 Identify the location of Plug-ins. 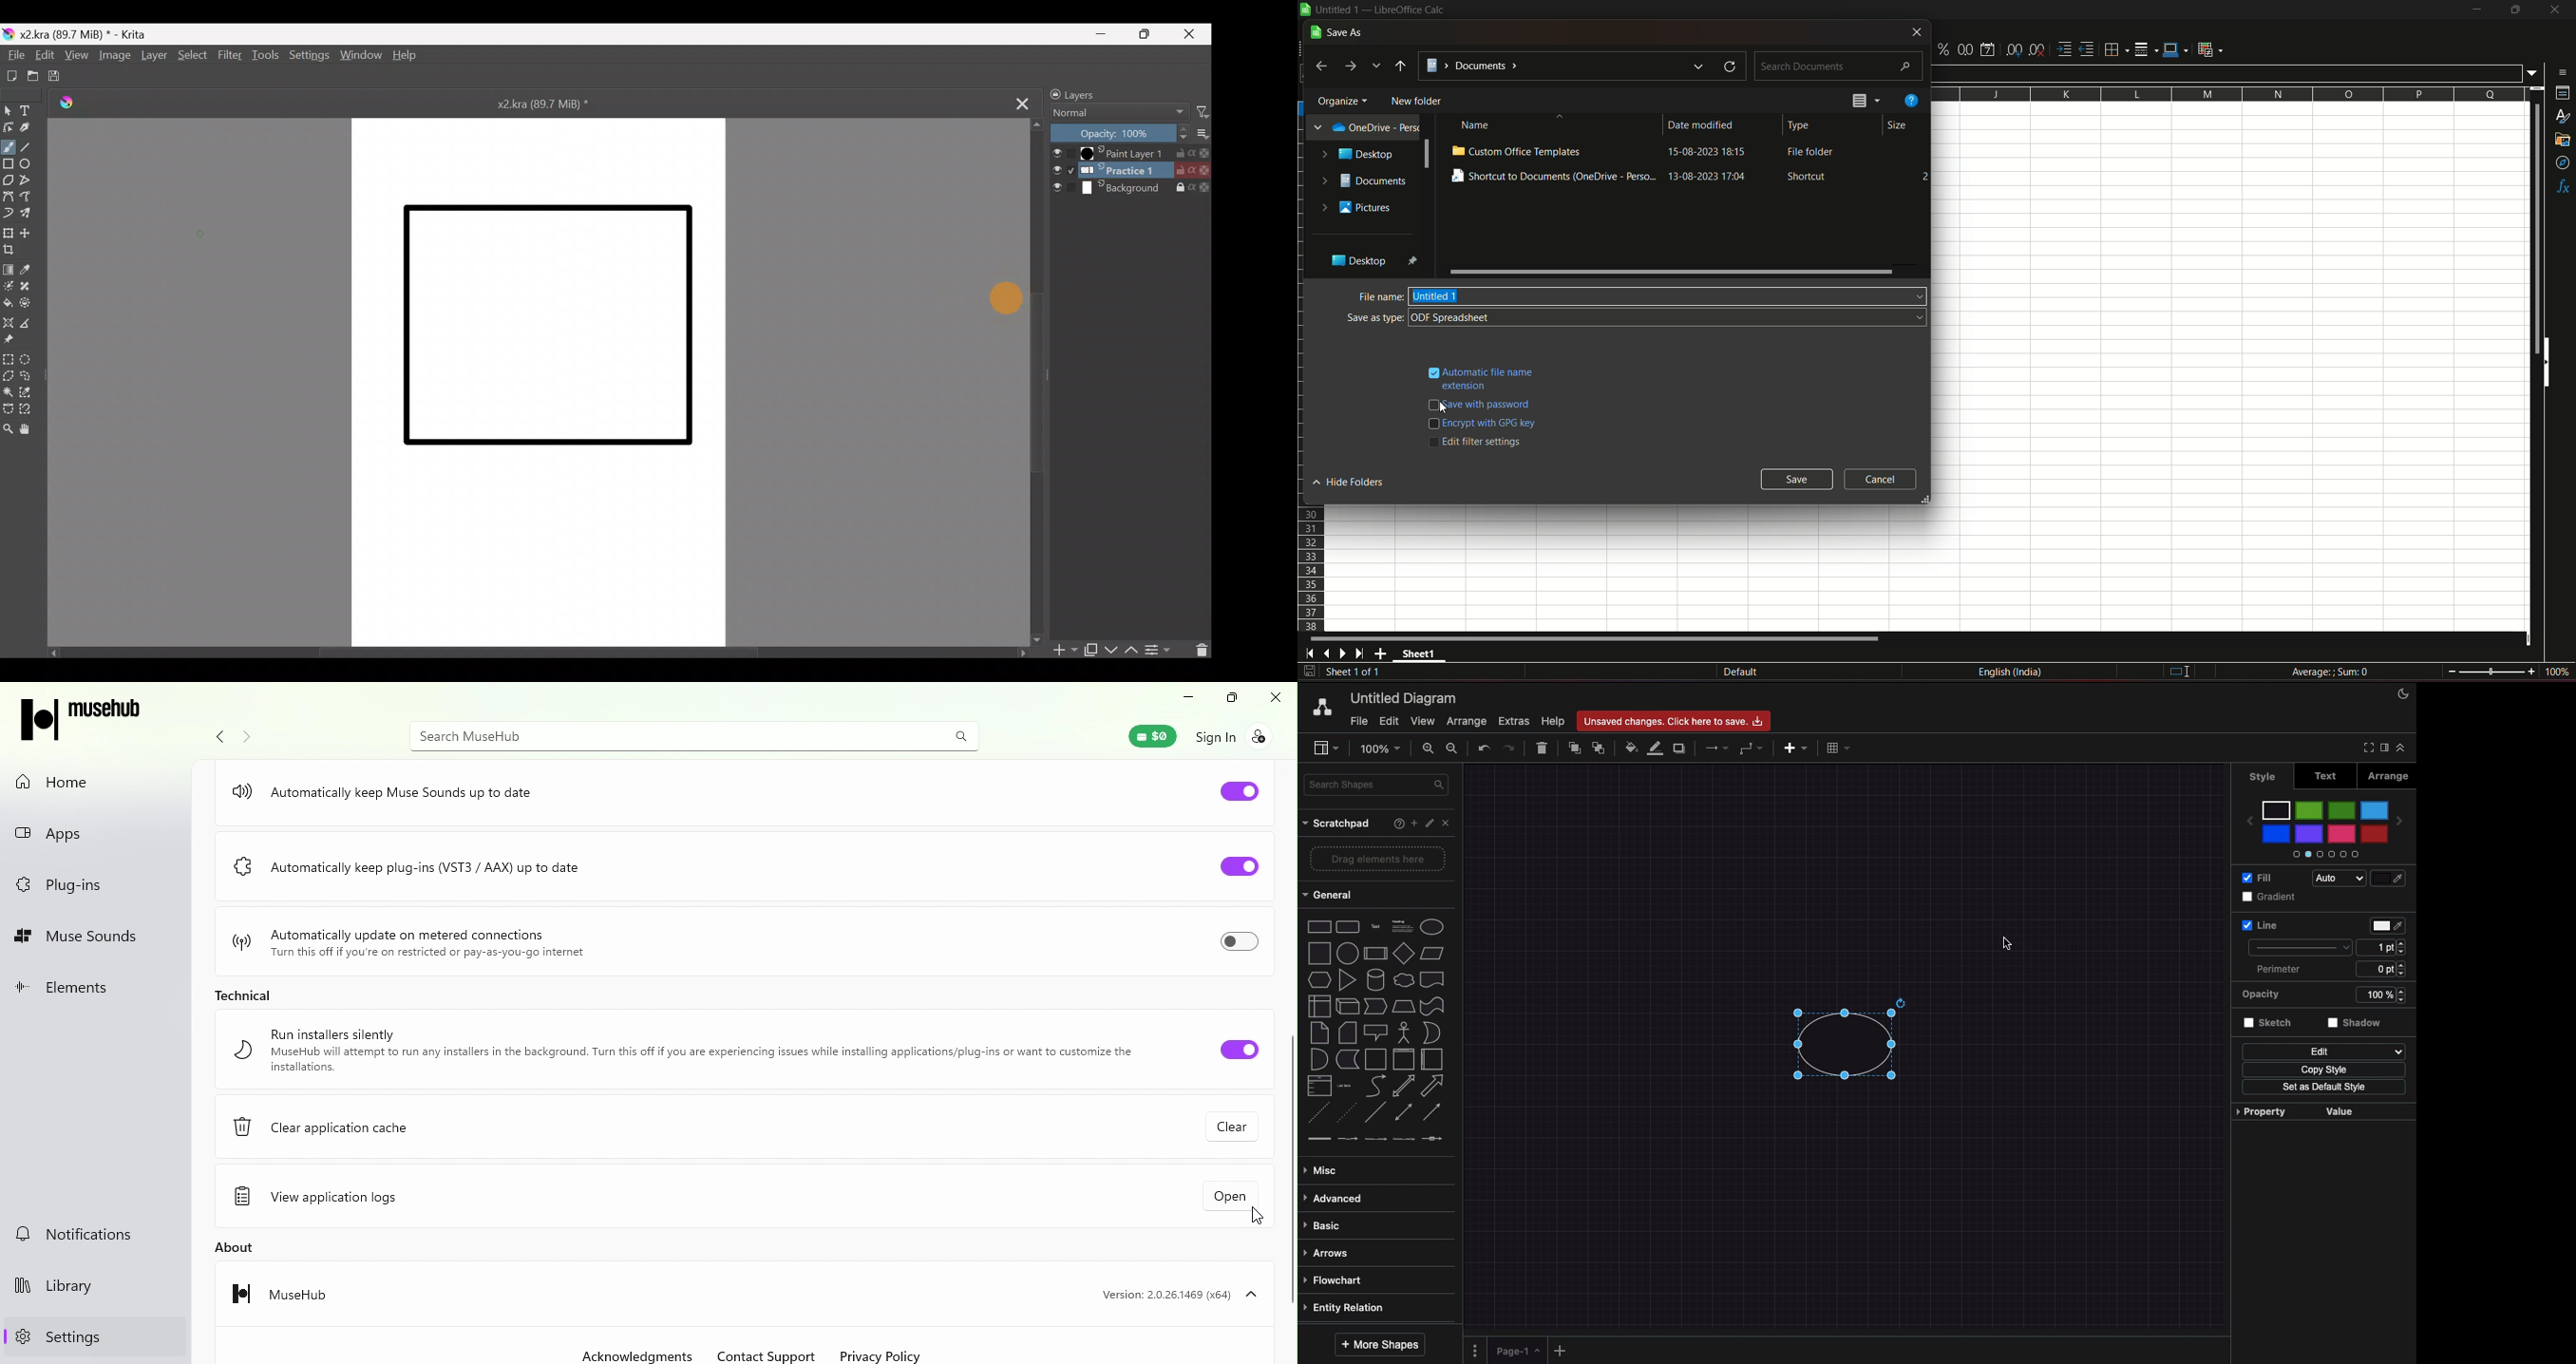
(60, 887).